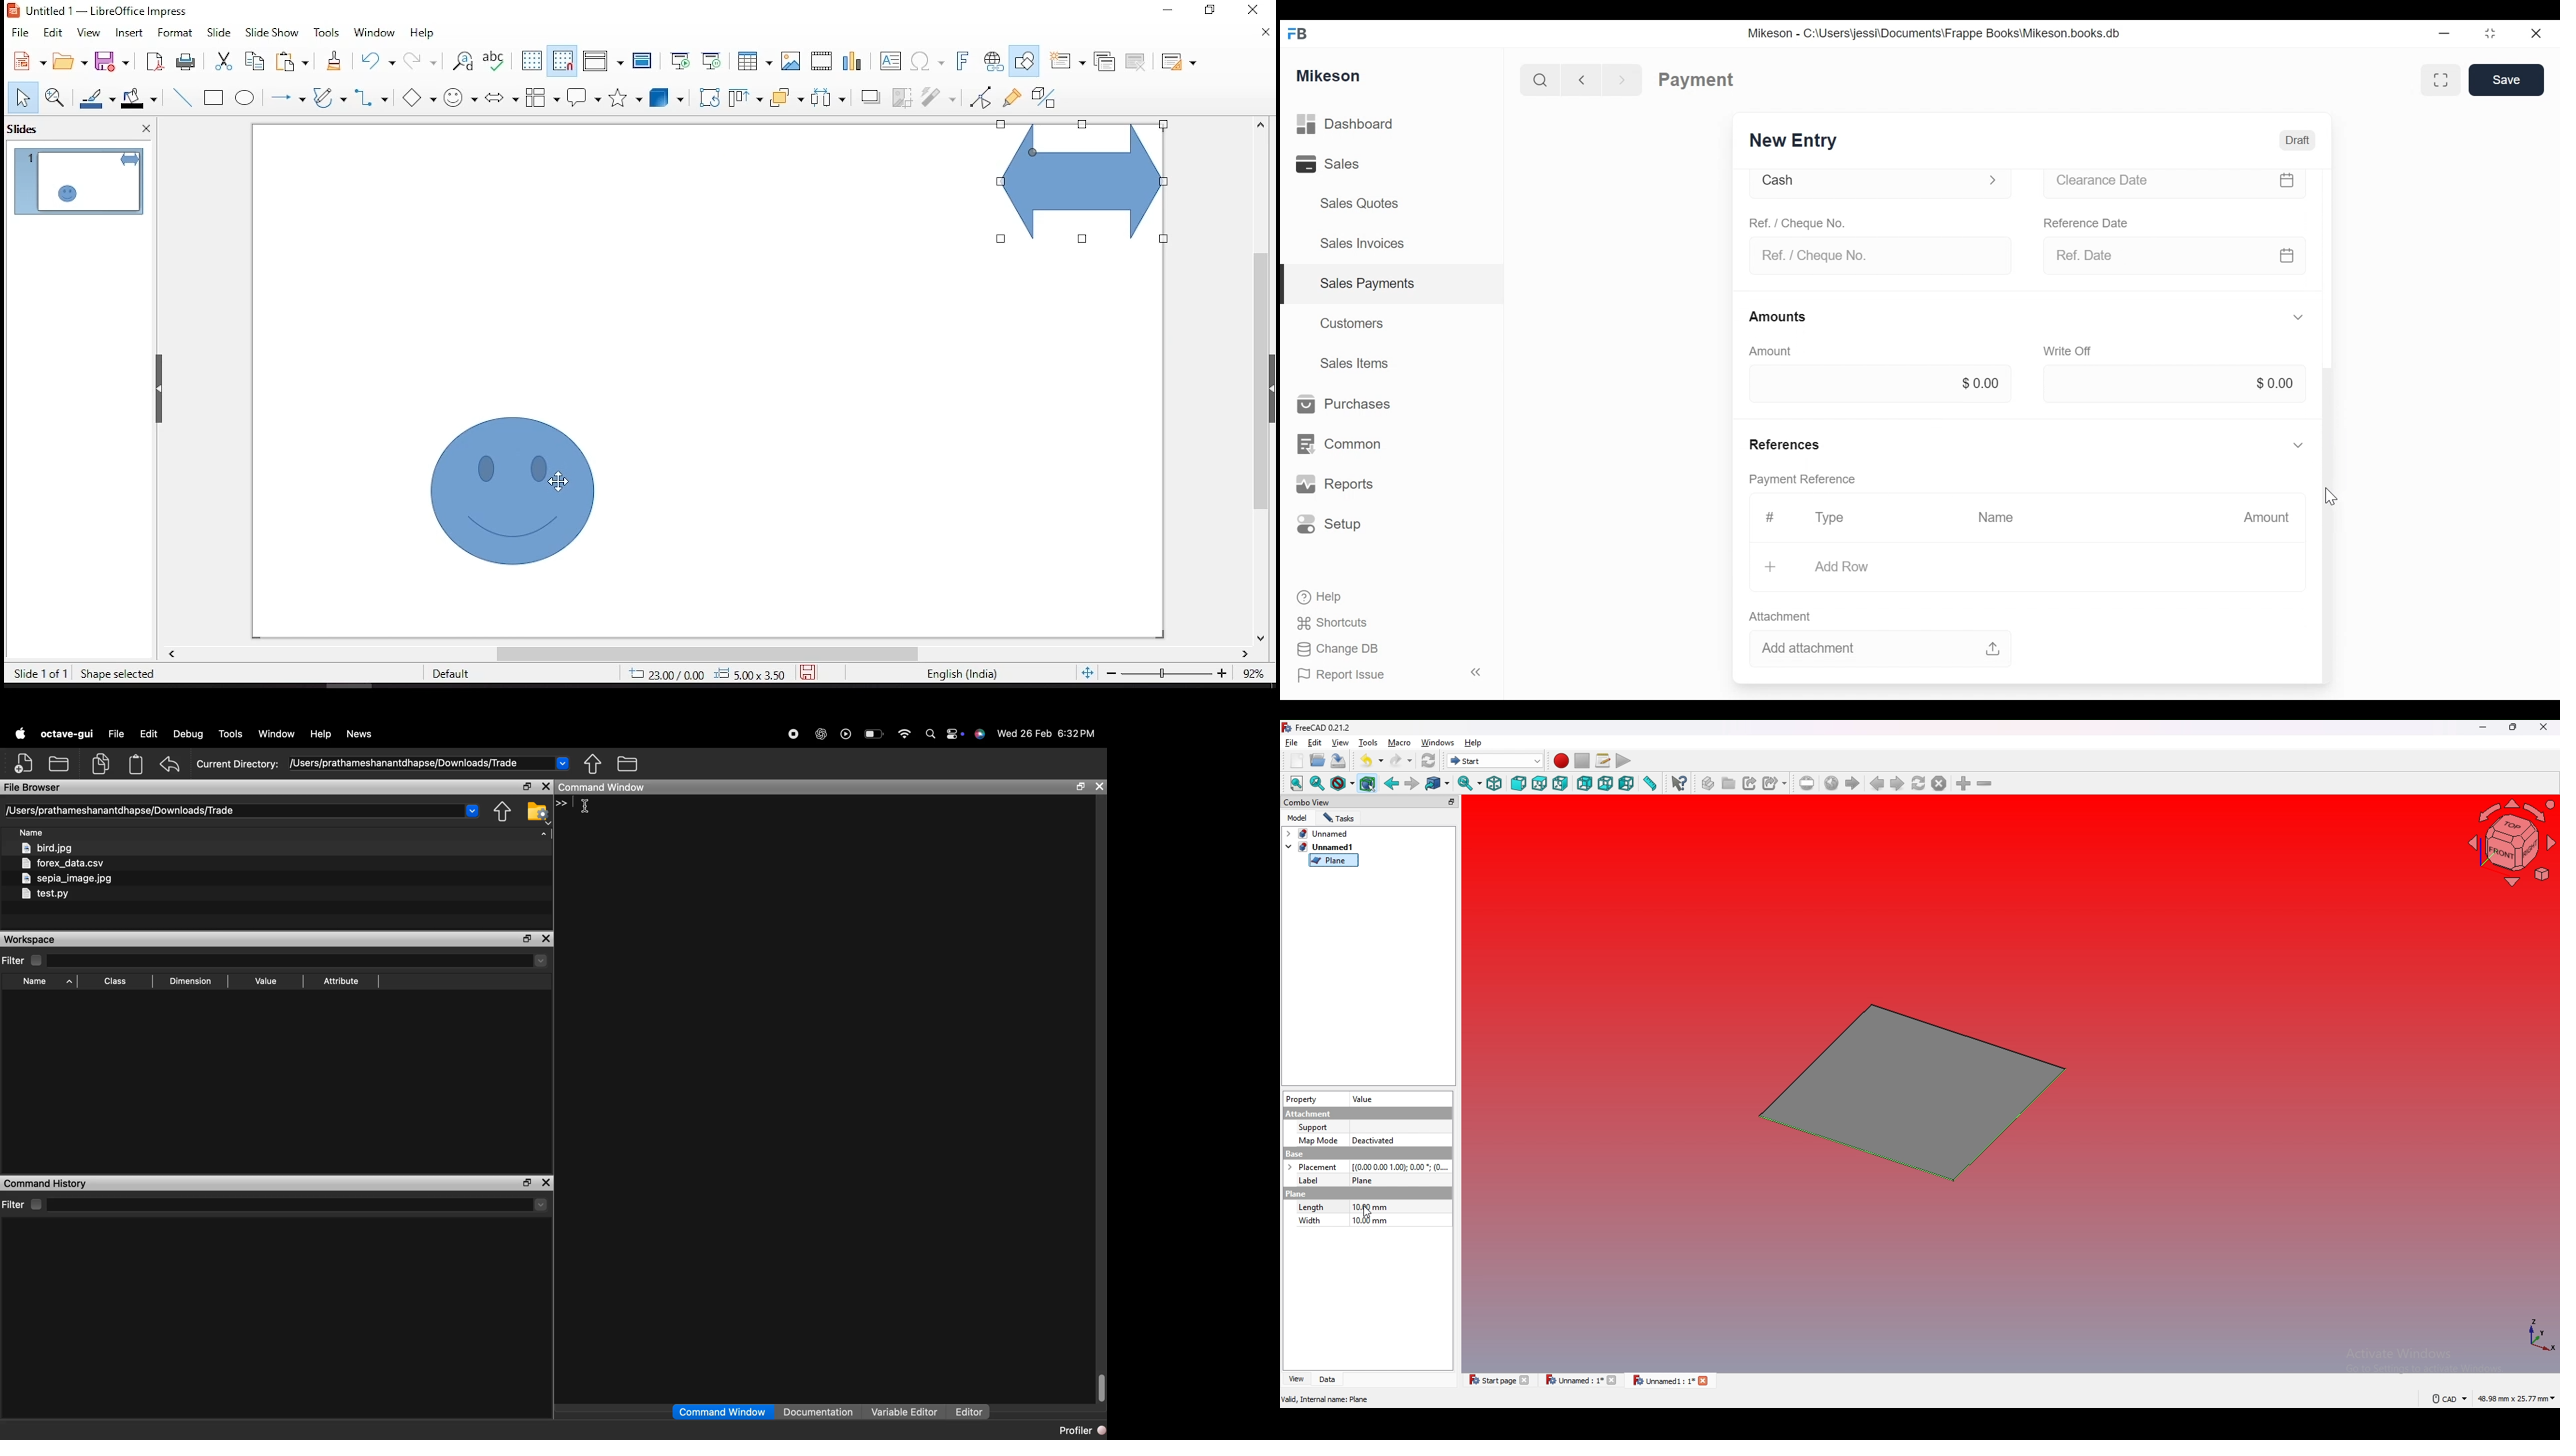  I want to click on lines and arrows, so click(287, 97).